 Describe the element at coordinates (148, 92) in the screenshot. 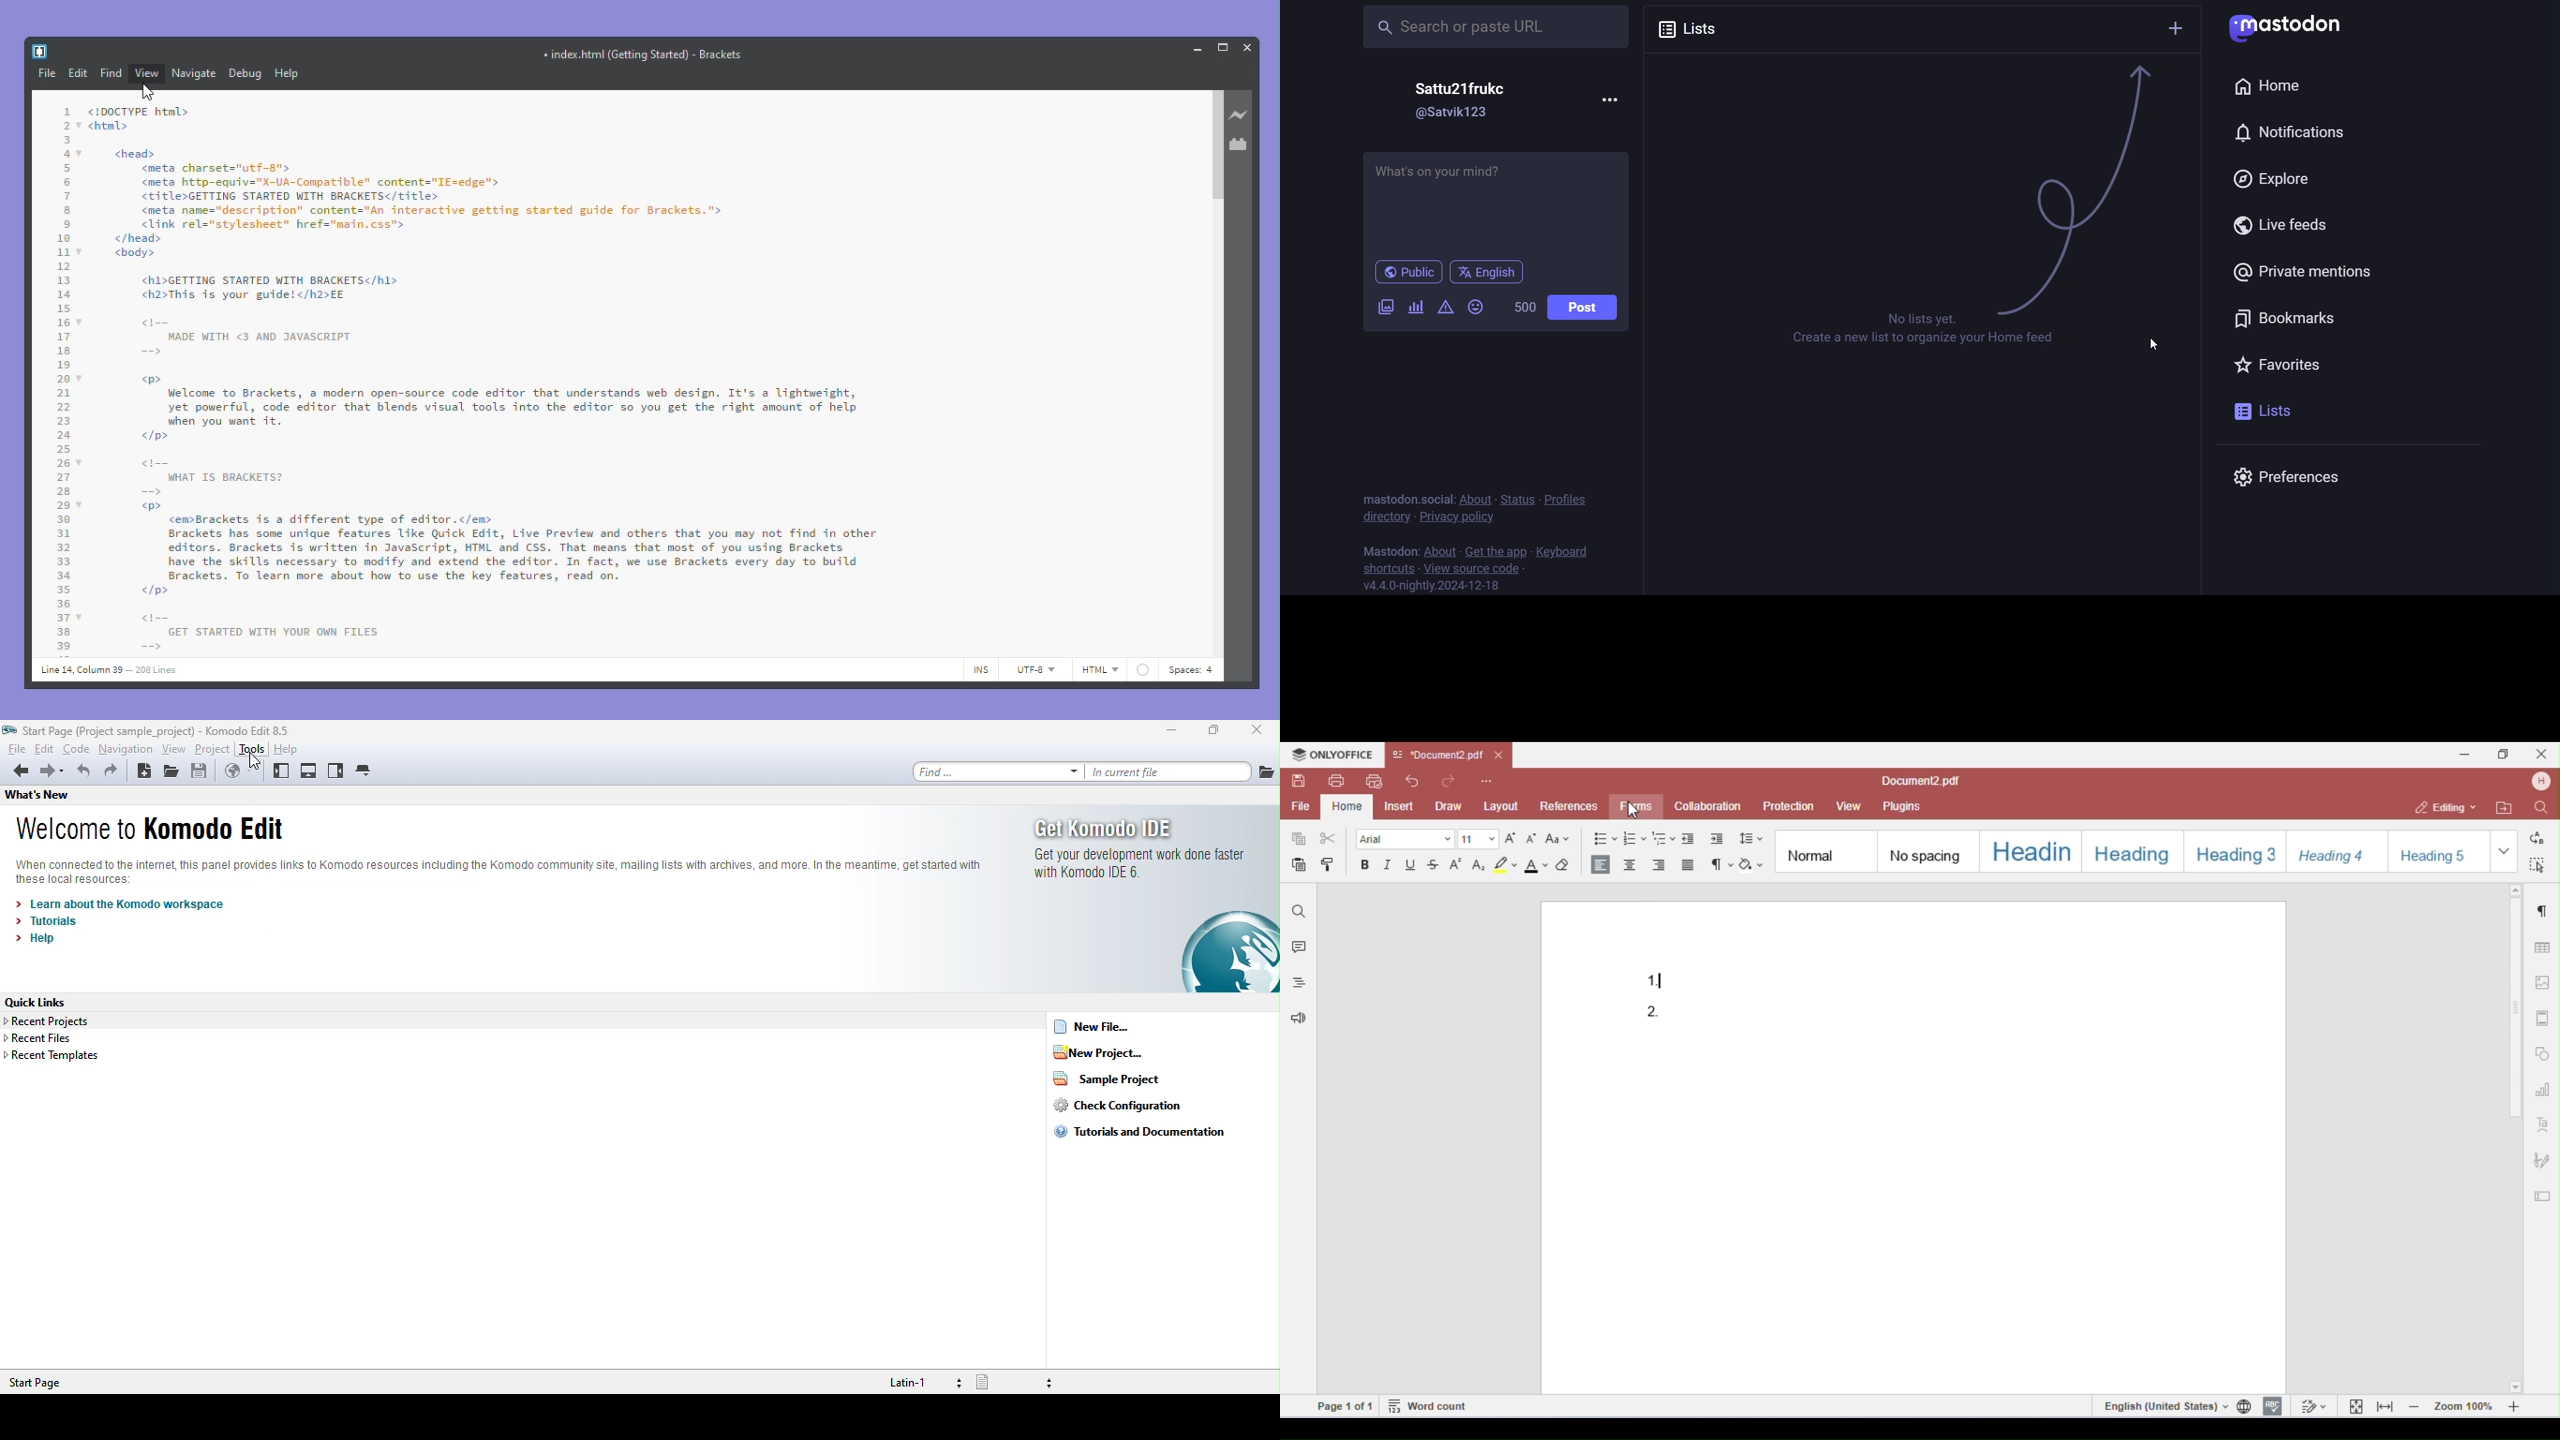

I see `cursor` at that location.